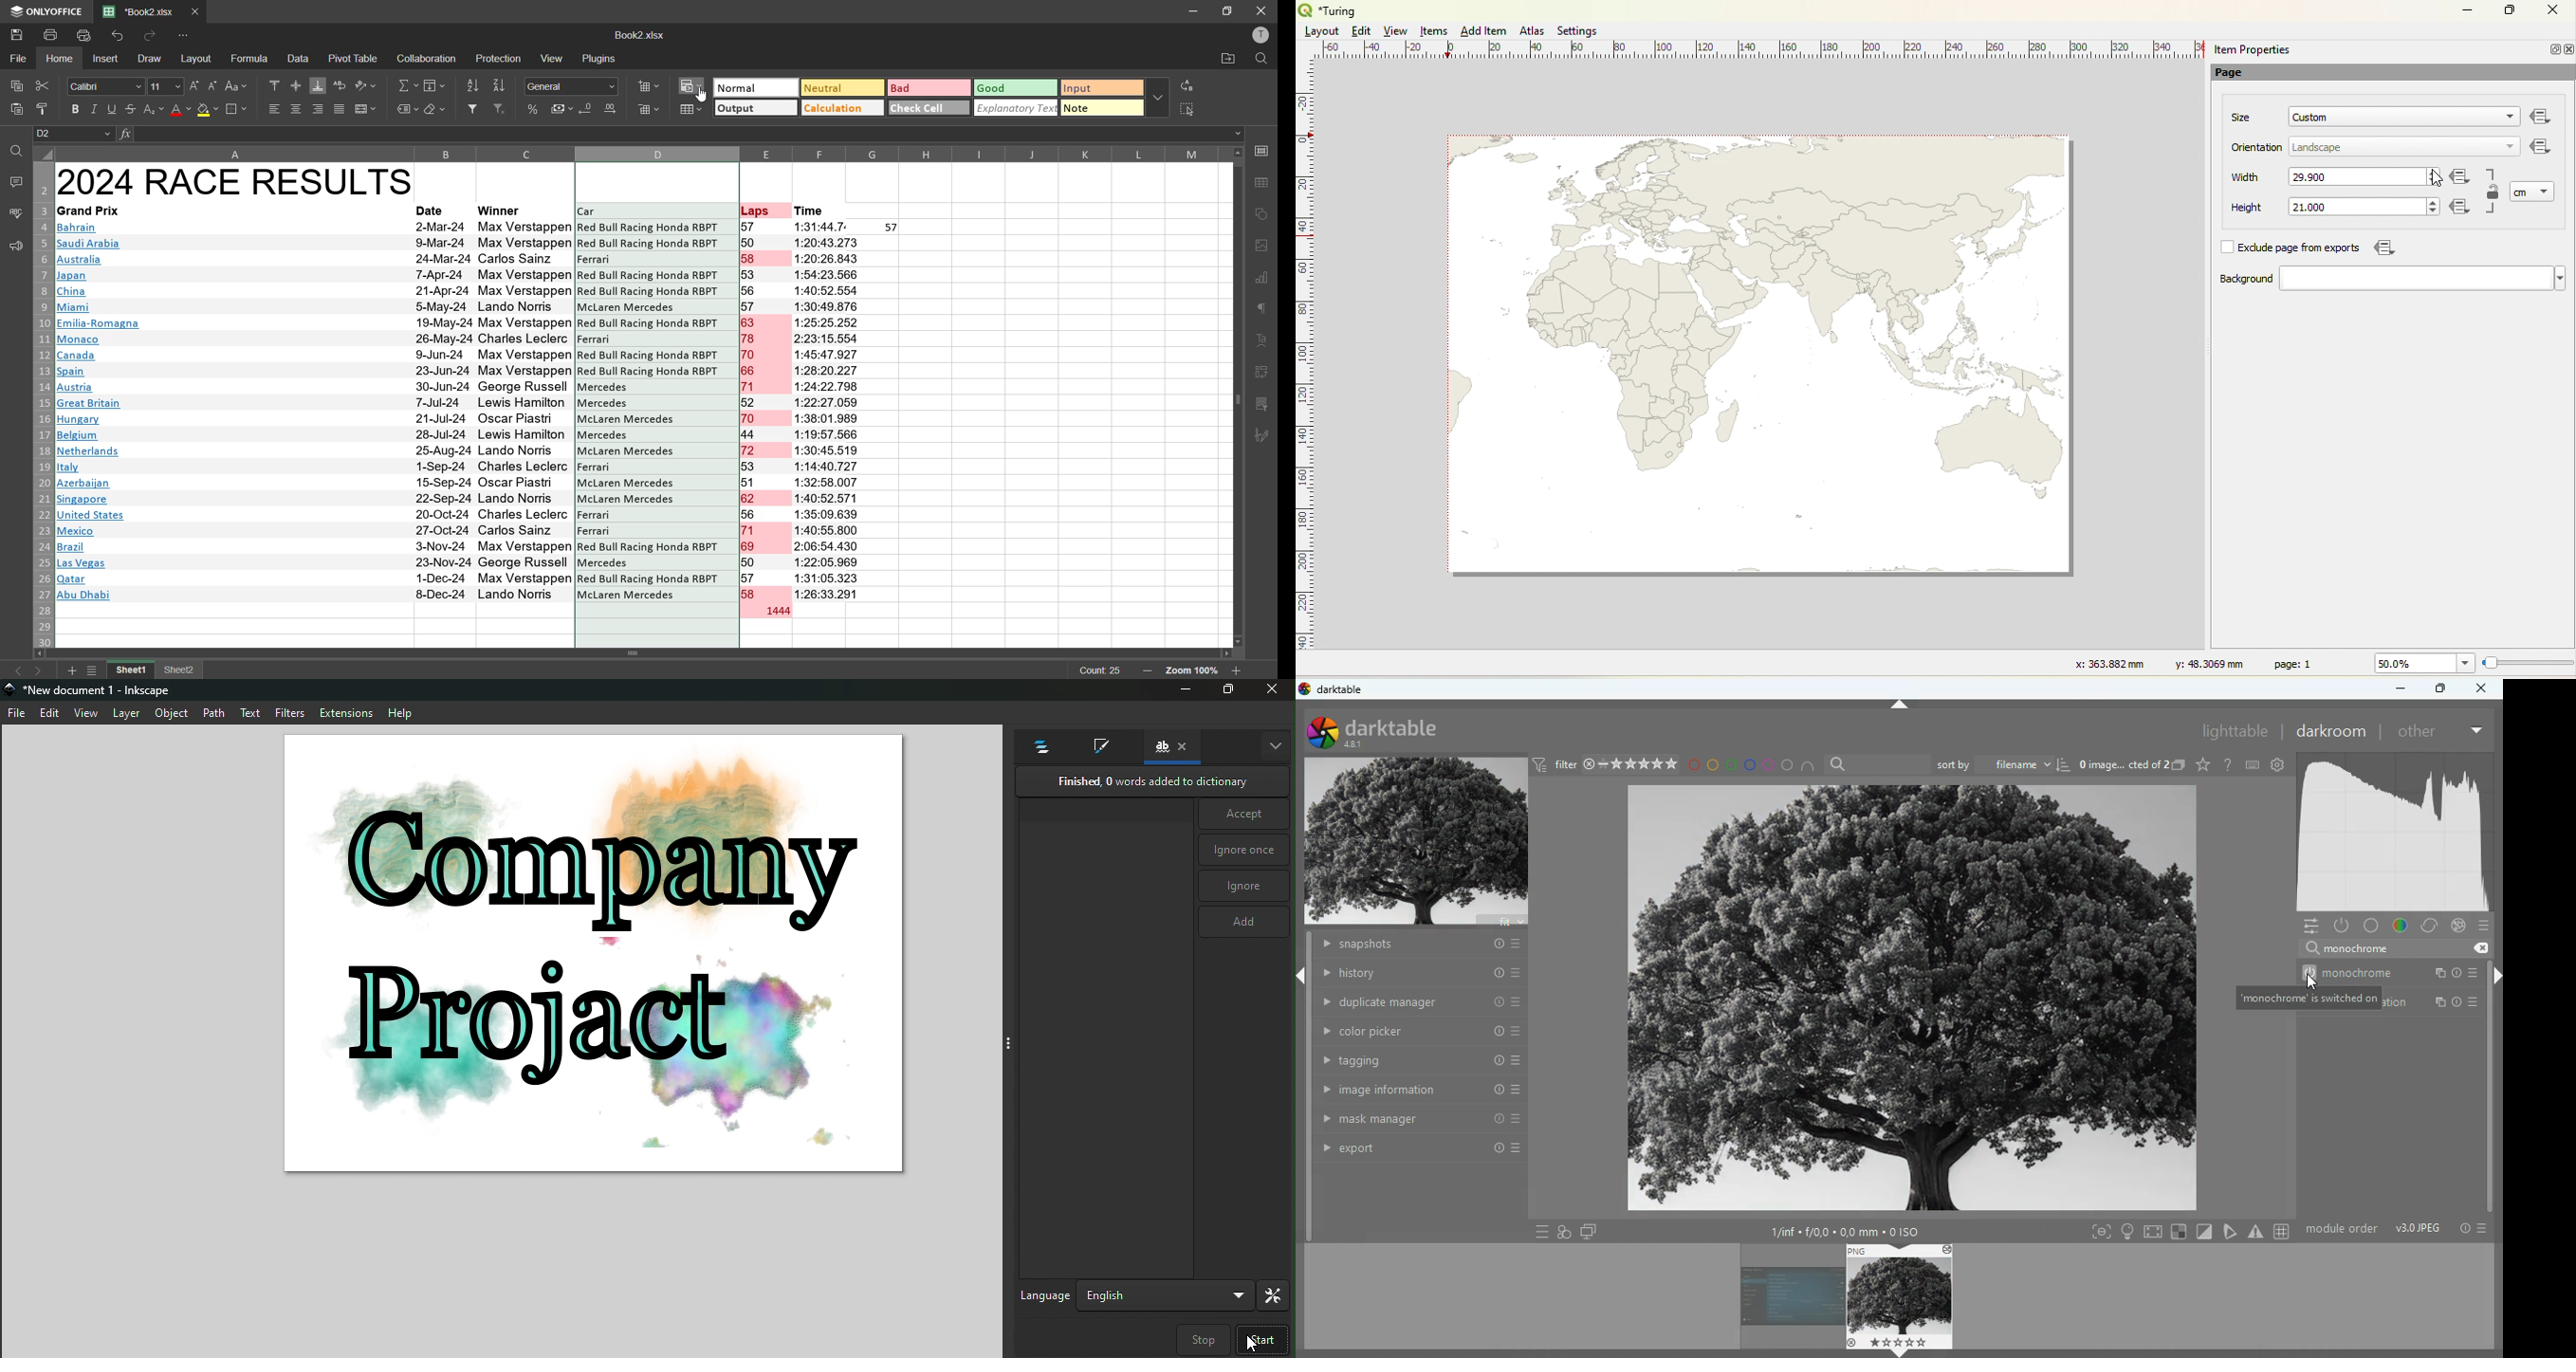 This screenshot has height=1372, width=2576. What do you see at coordinates (213, 712) in the screenshot?
I see `path` at bounding box center [213, 712].